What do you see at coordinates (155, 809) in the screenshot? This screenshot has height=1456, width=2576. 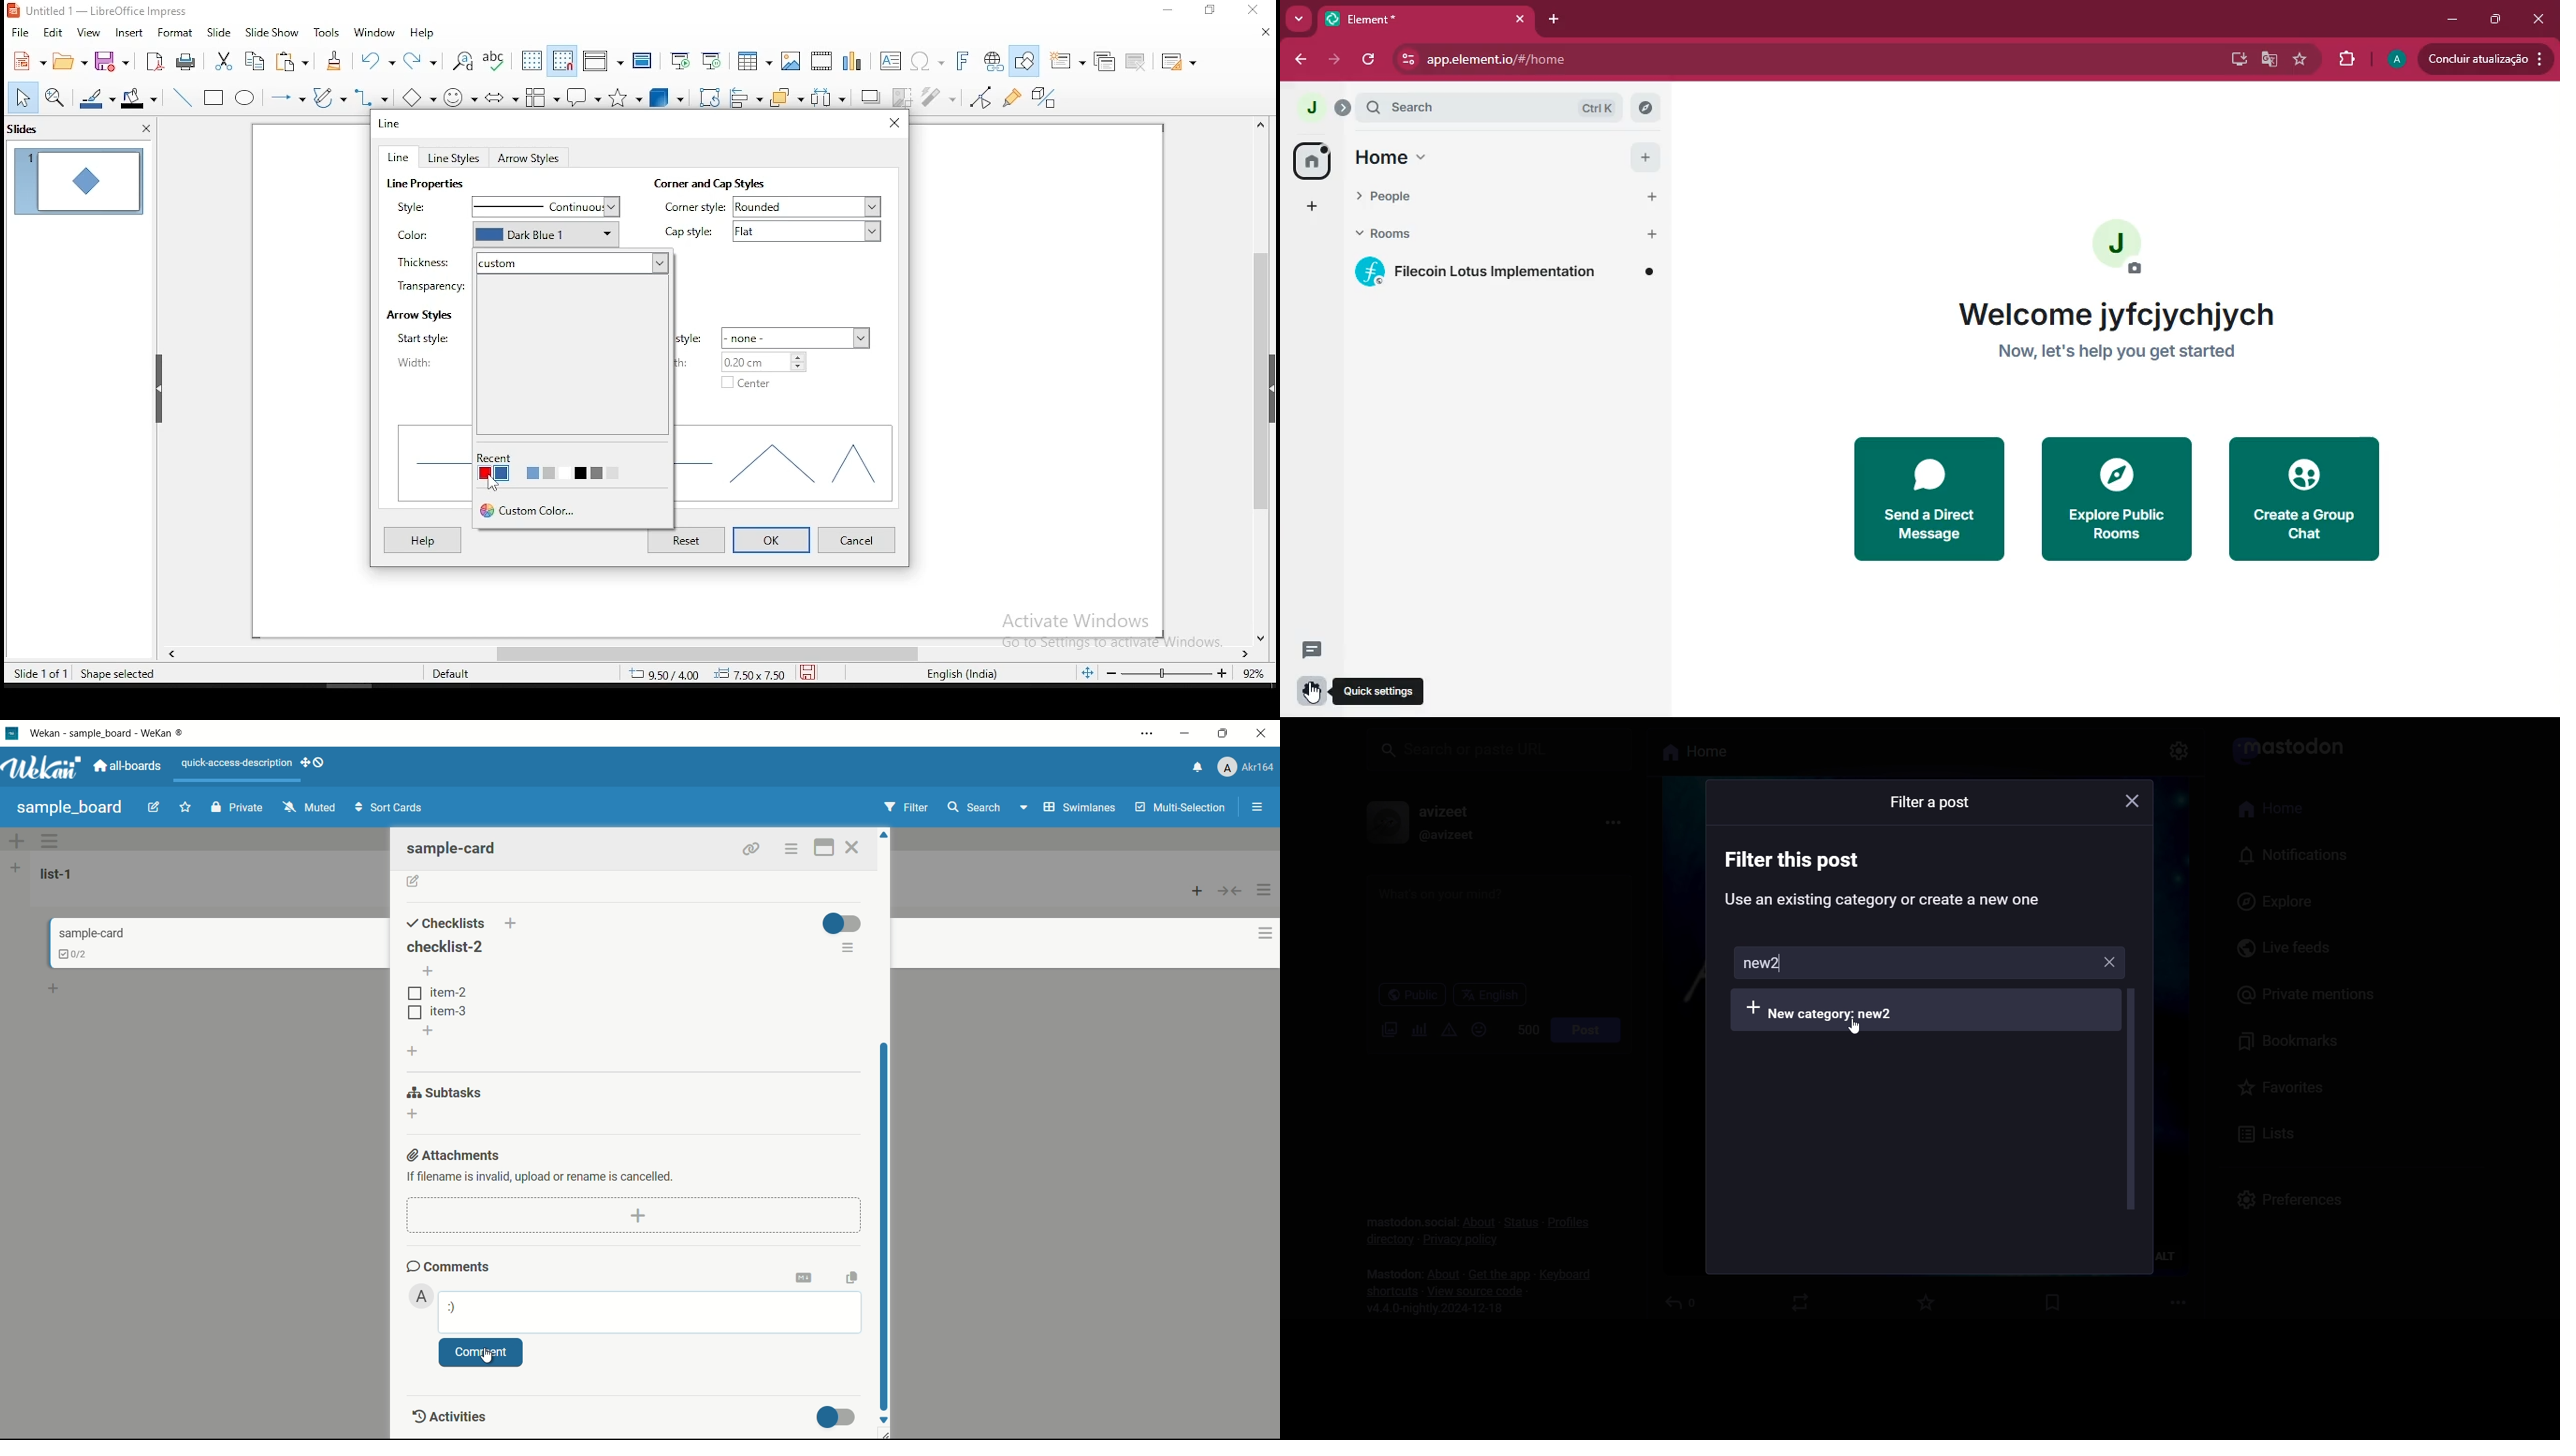 I see `edit` at bounding box center [155, 809].